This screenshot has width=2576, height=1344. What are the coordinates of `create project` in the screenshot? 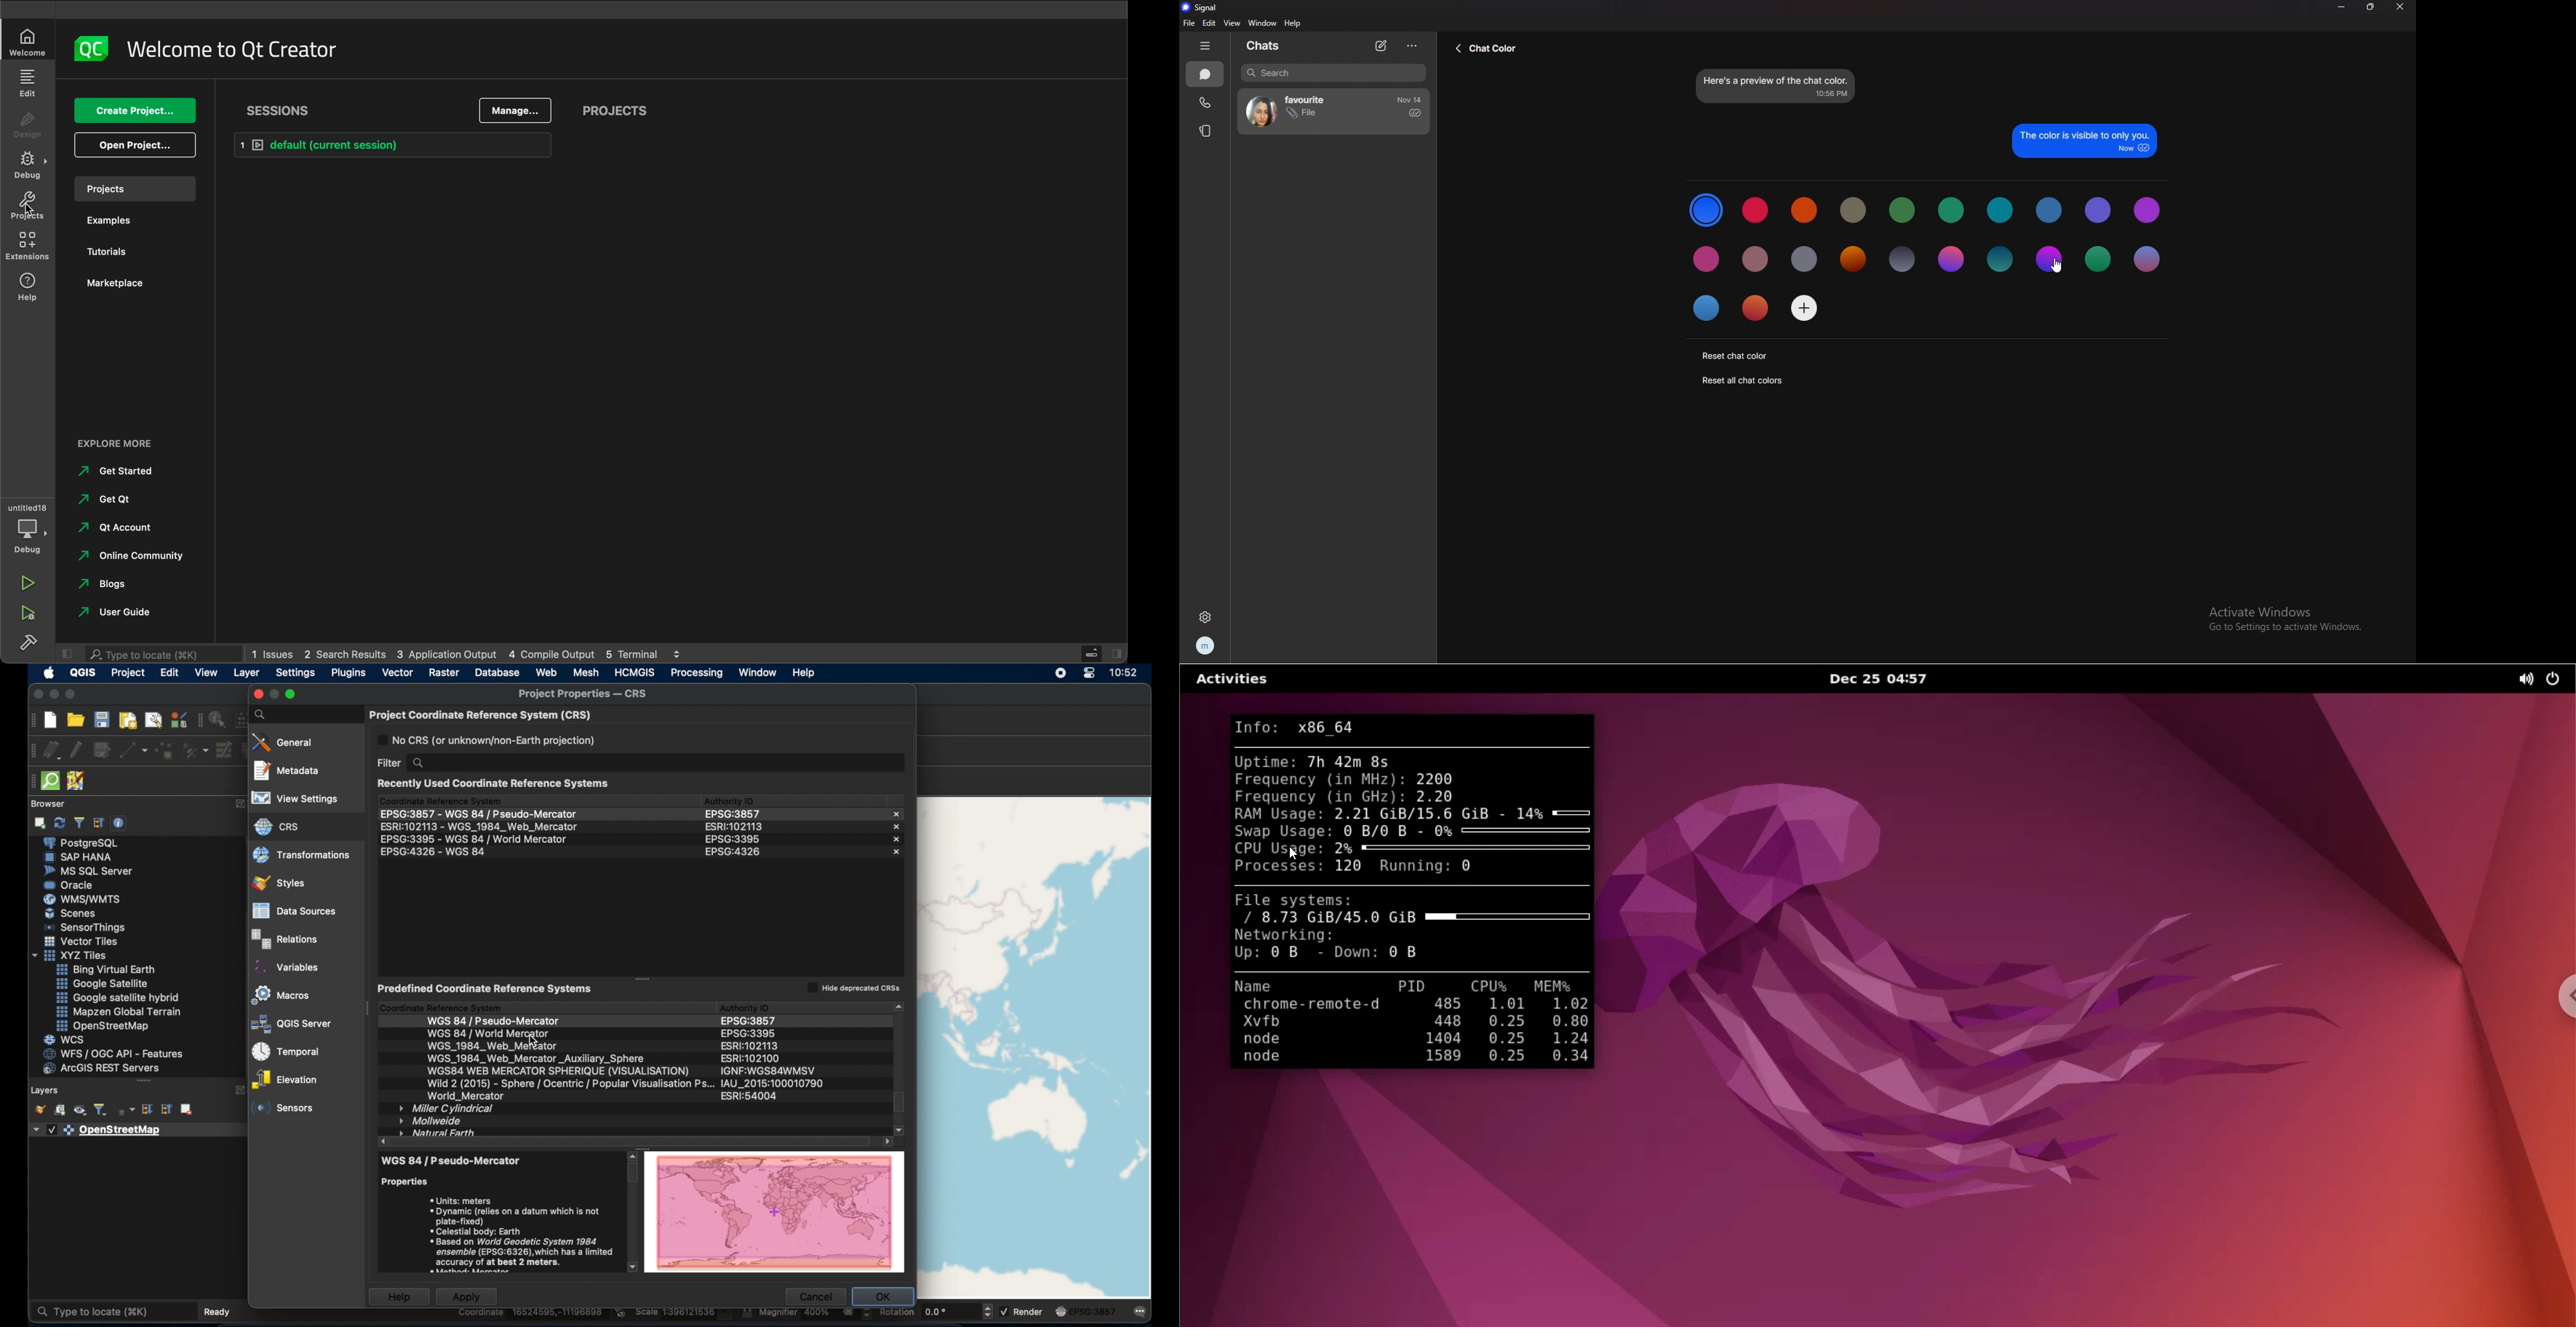 It's located at (132, 110).